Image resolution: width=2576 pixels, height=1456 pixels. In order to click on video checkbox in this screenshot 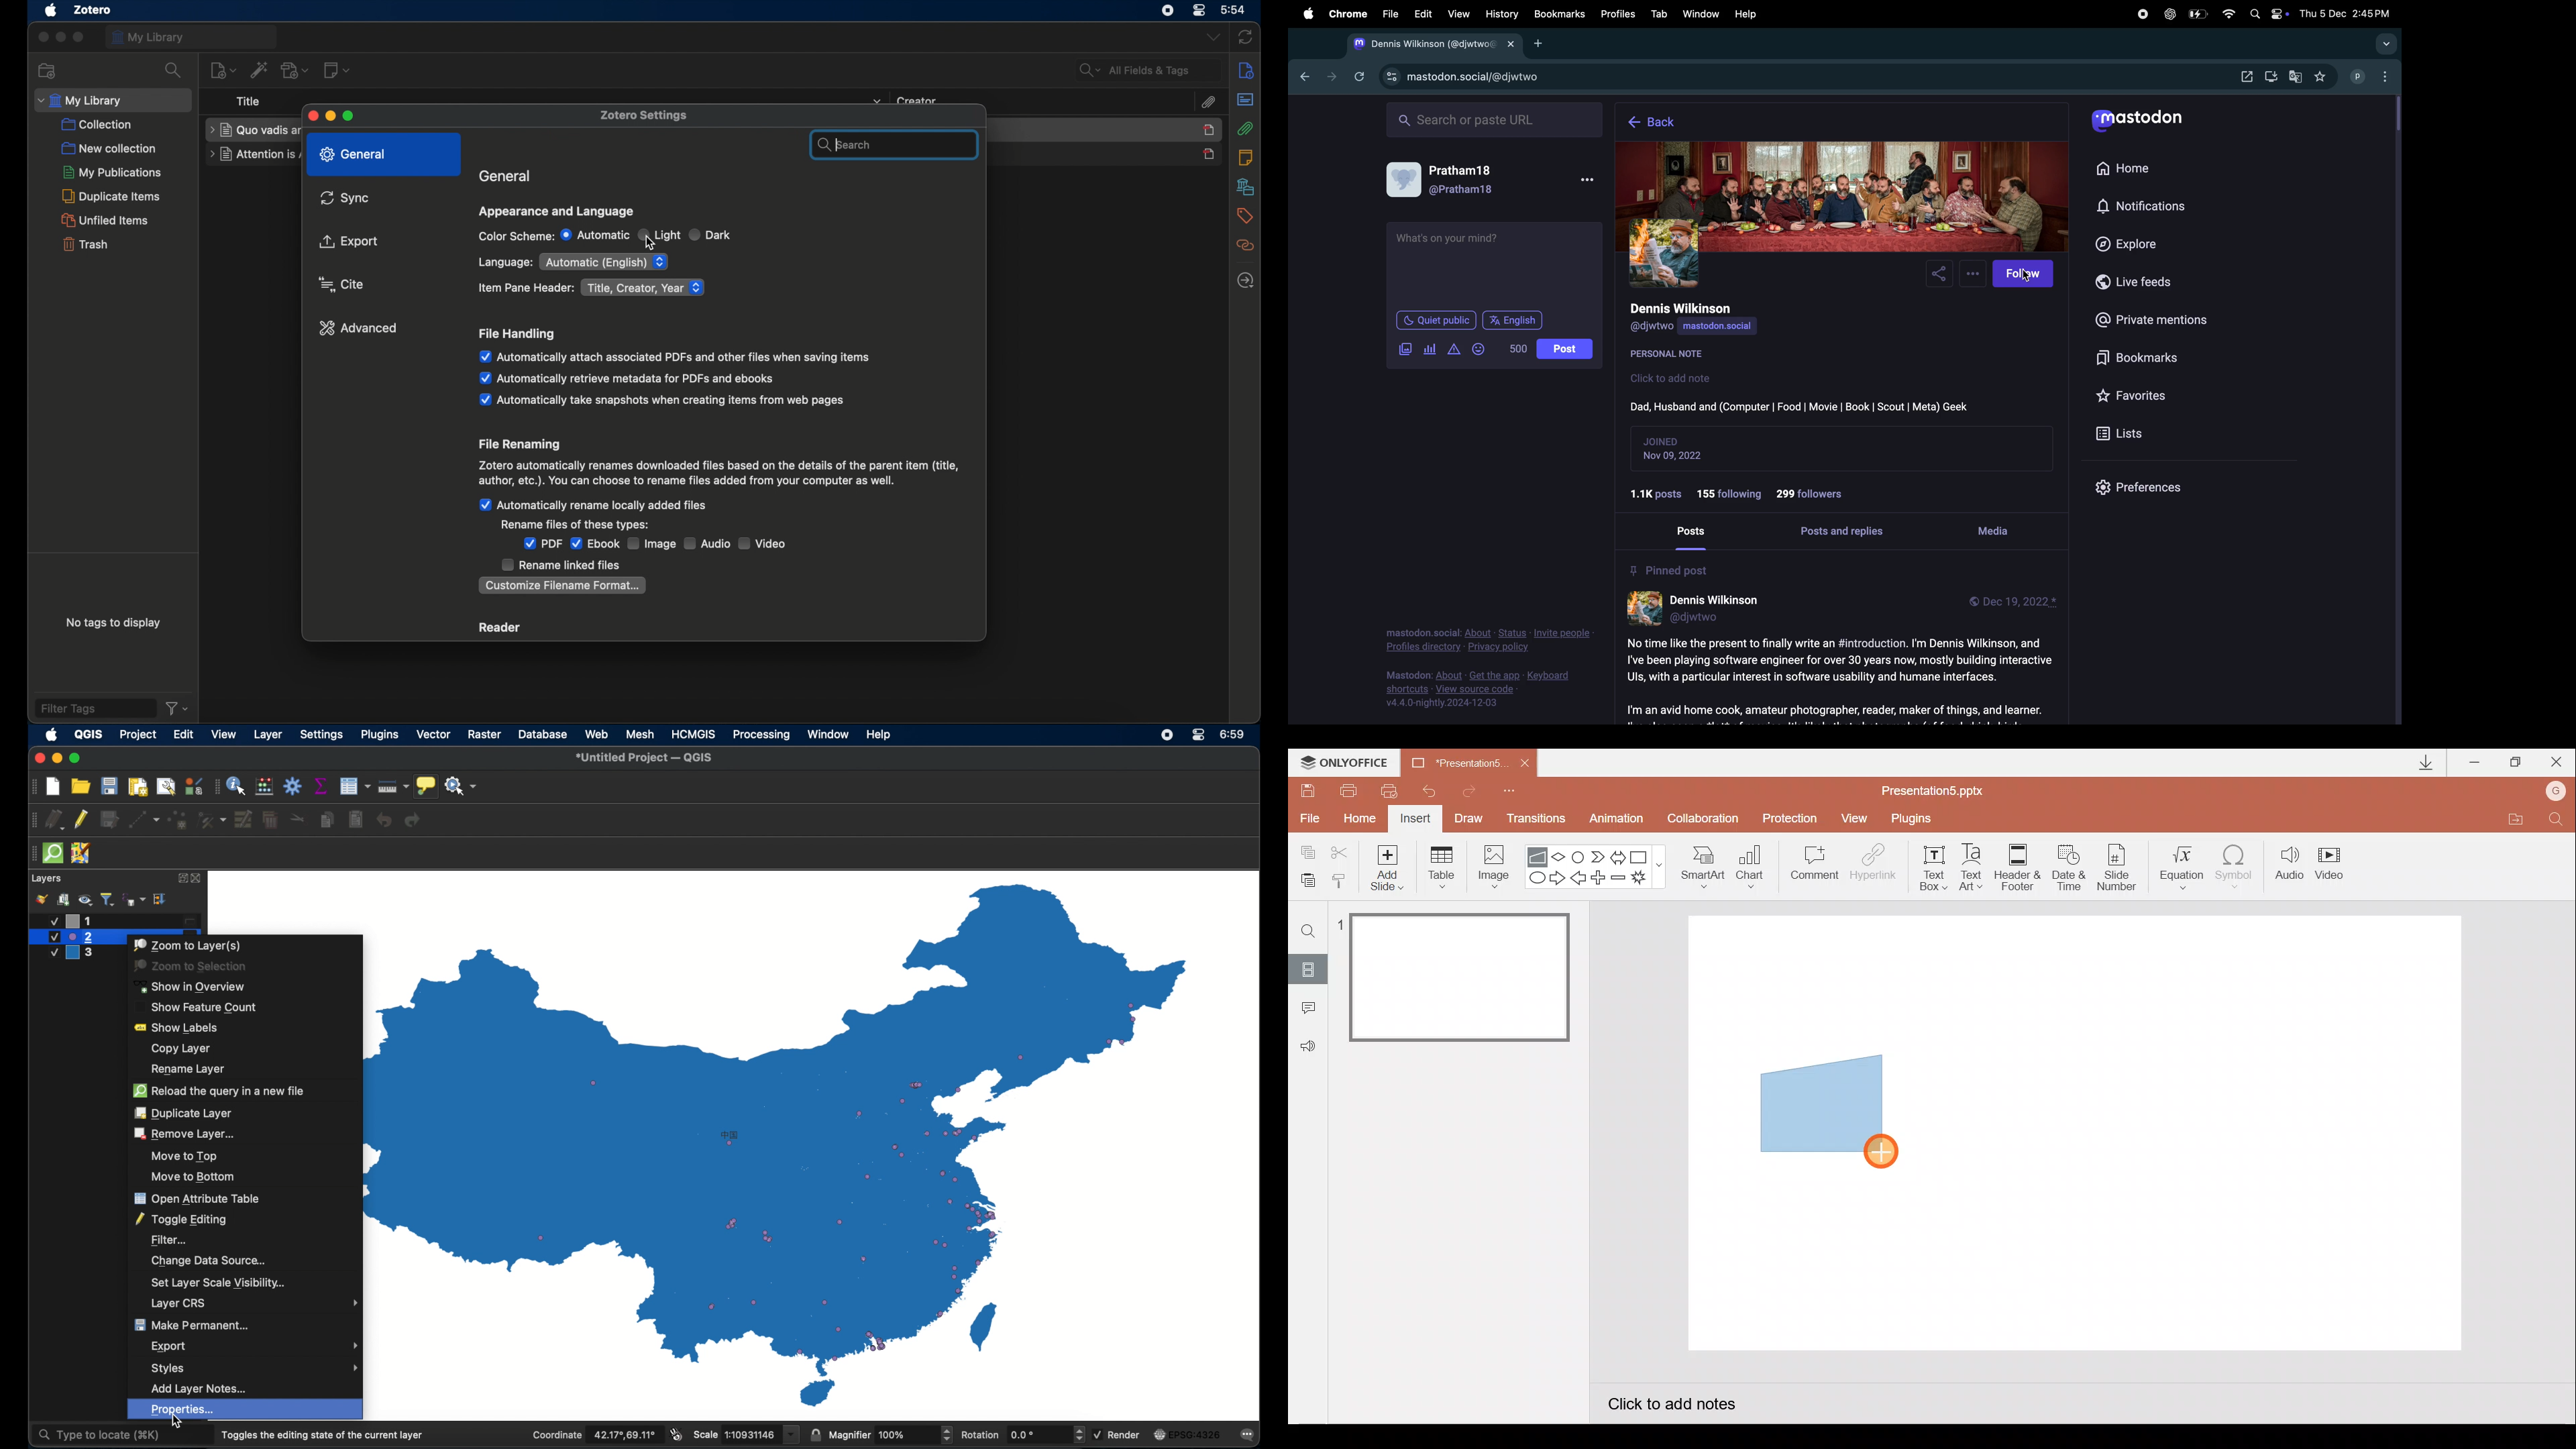, I will do `click(763, 542)`.